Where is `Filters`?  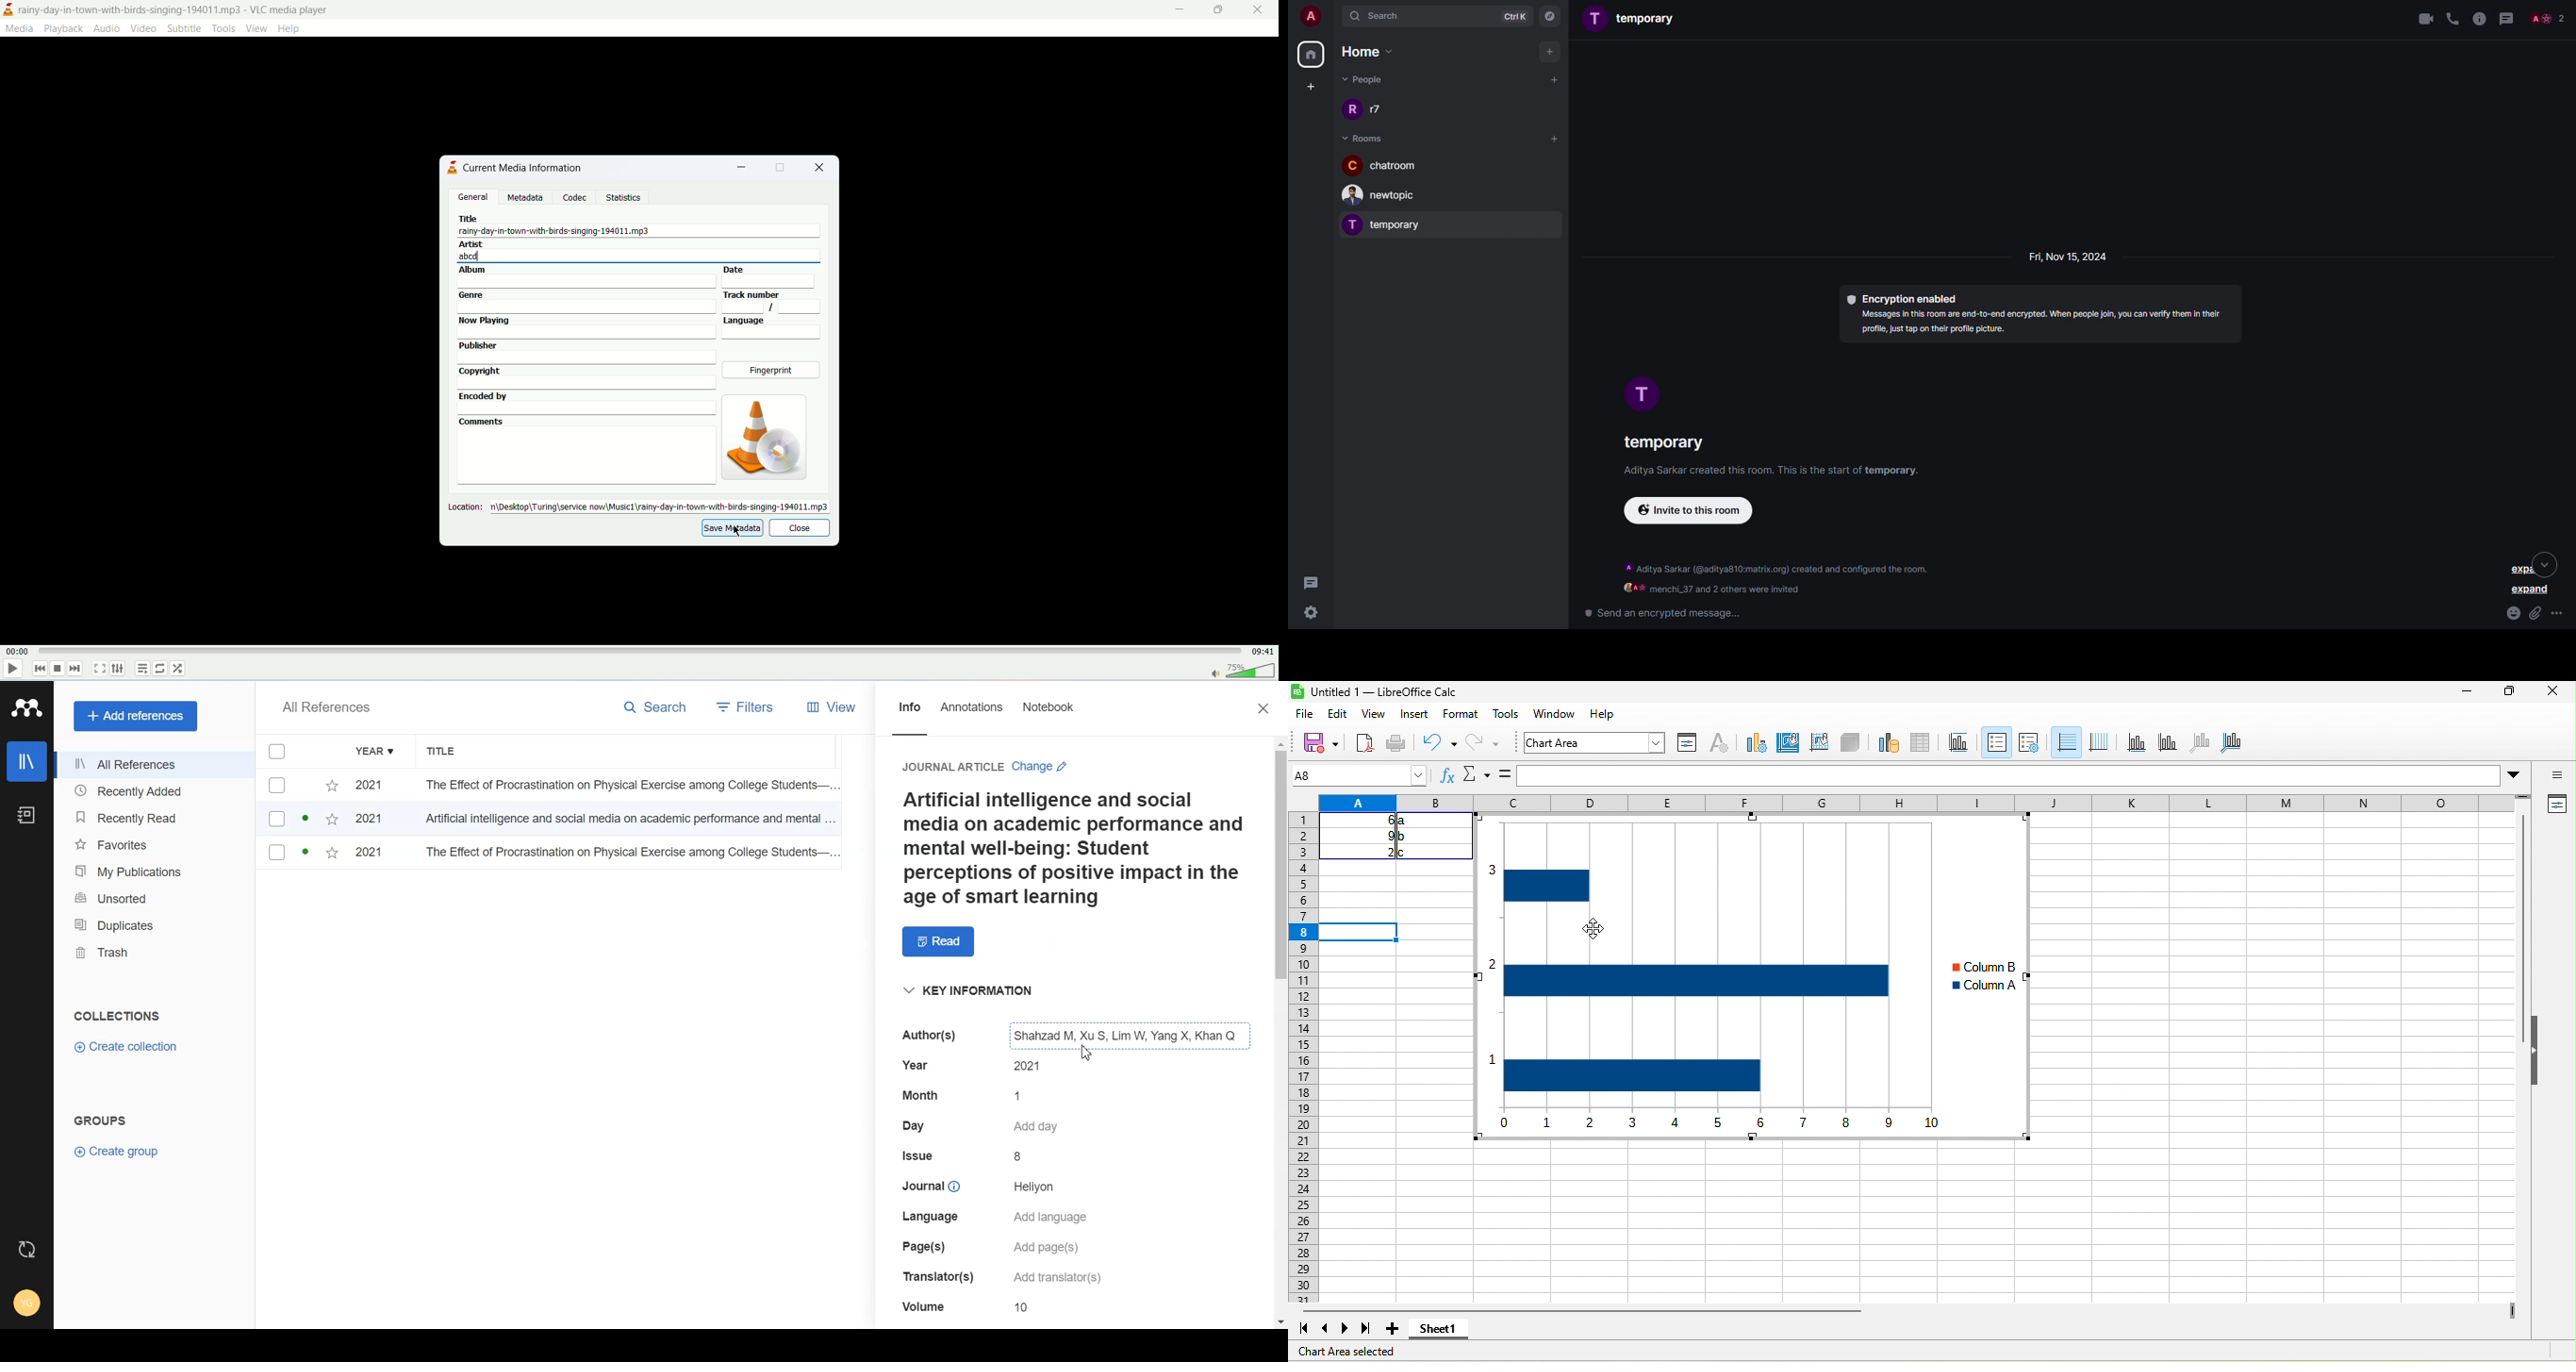 Filters is located at coordinates (743, 707).